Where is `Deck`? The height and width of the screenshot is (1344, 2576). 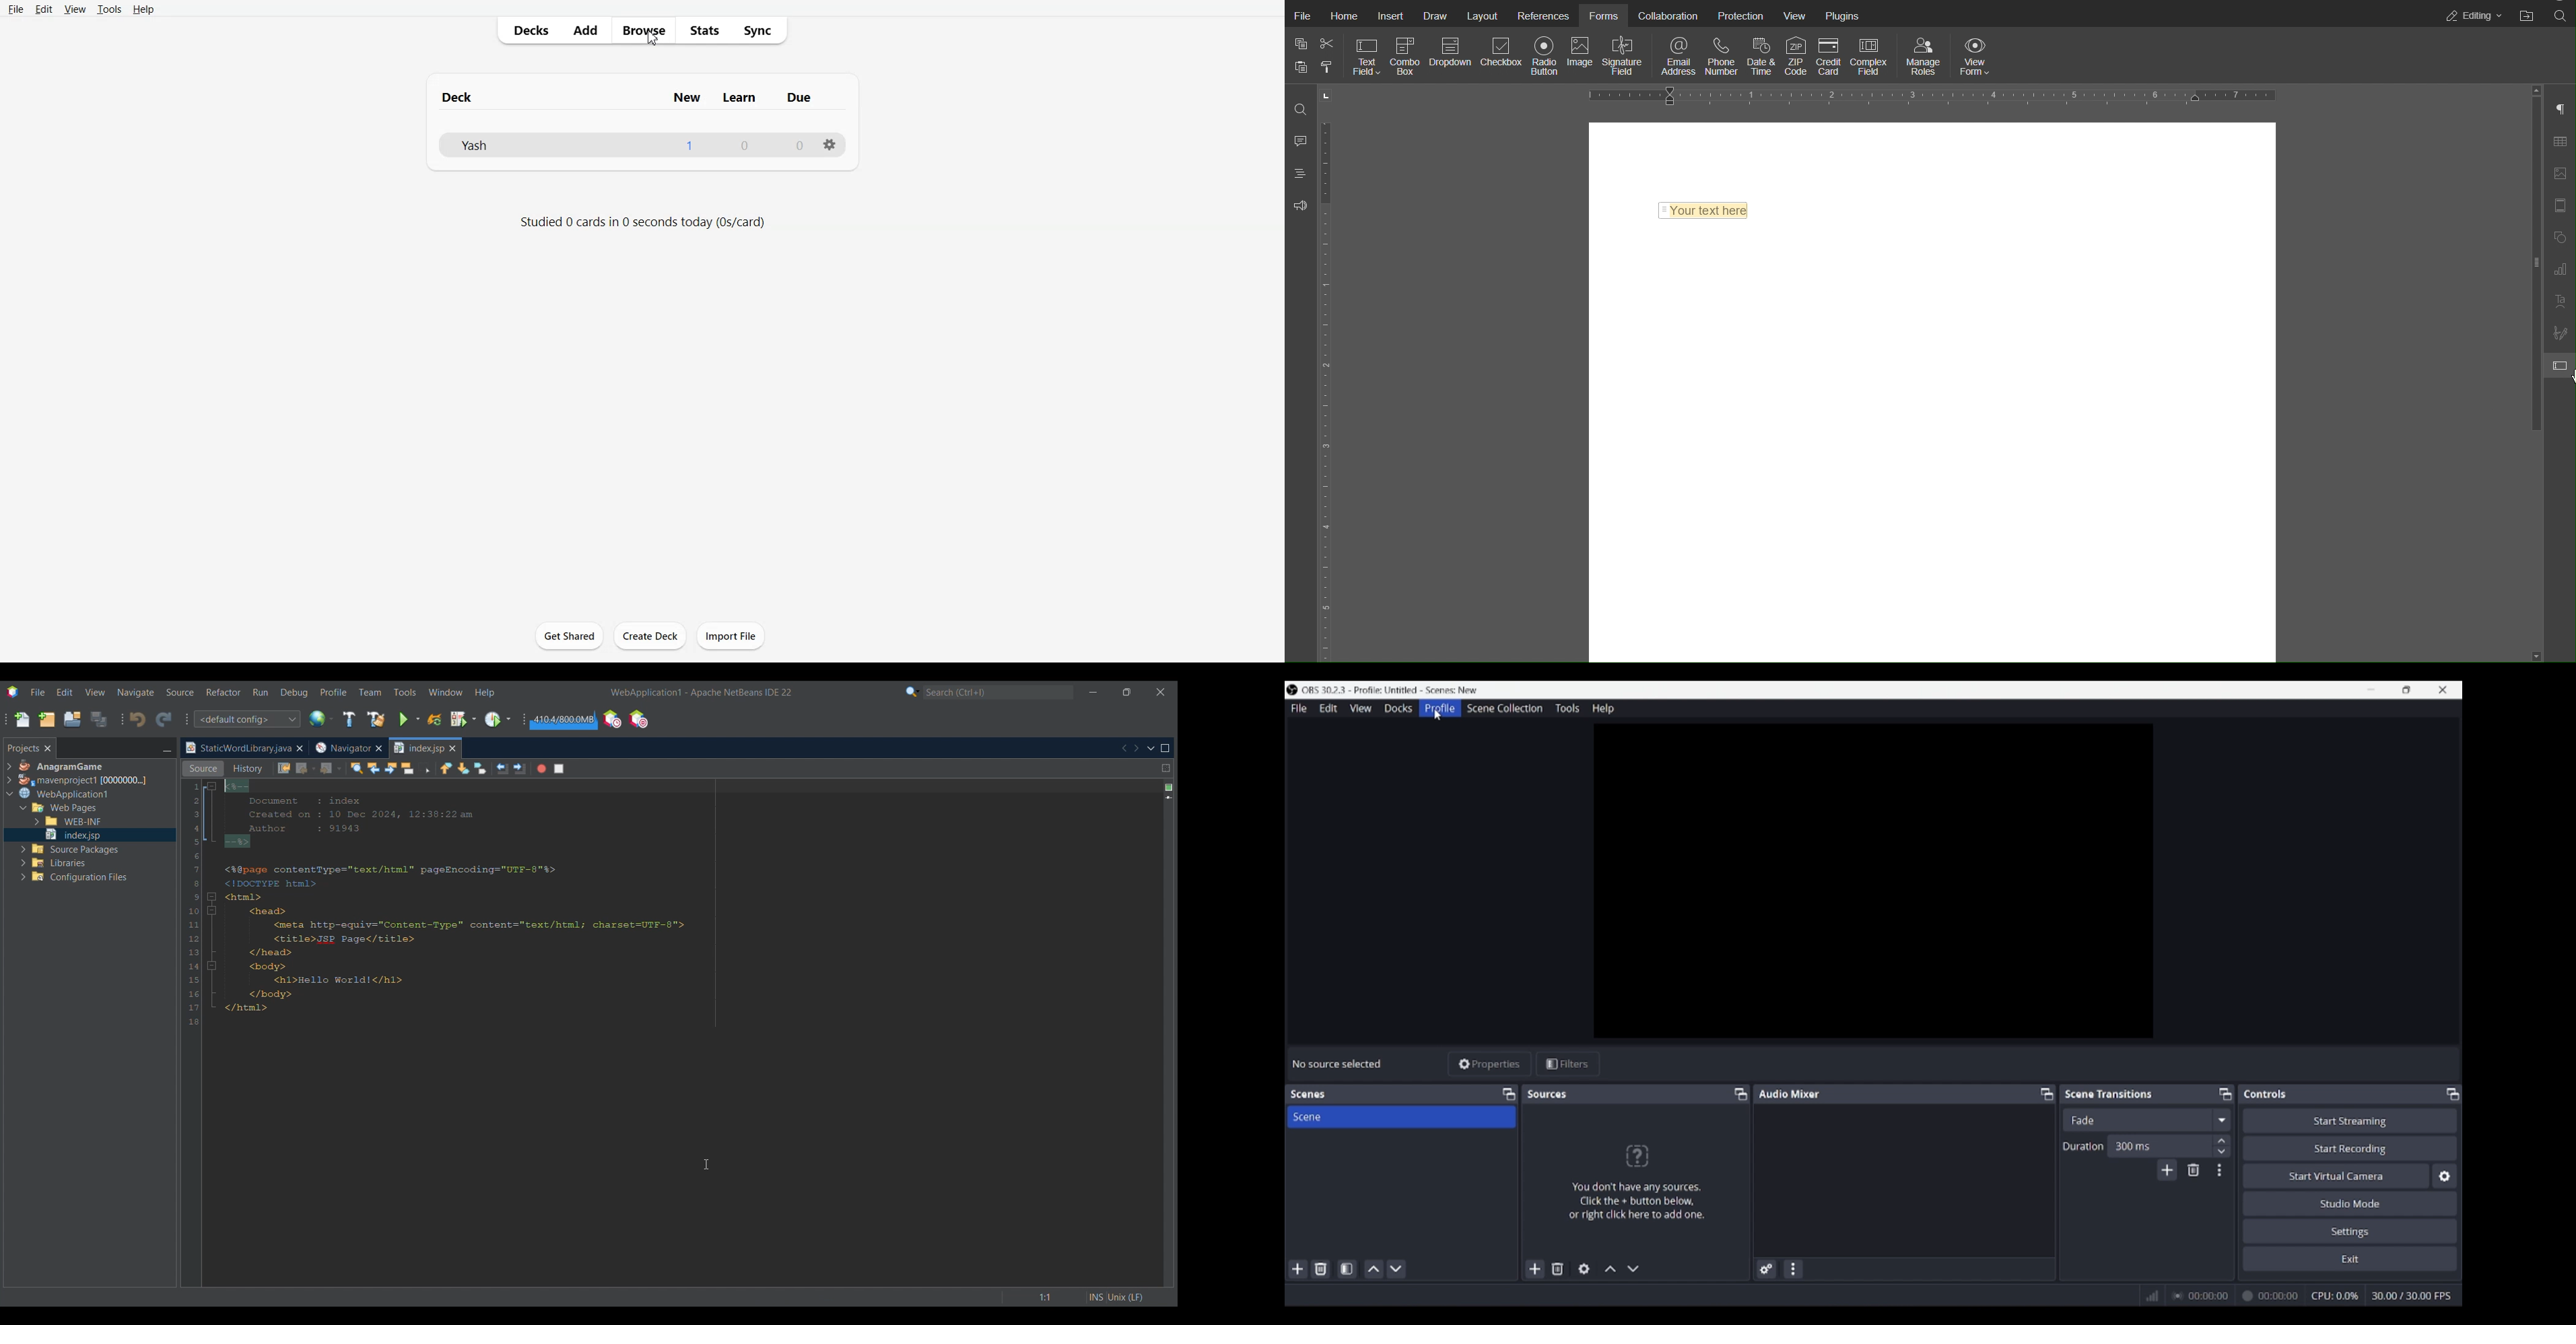 Deck is located at coordinates (544, 99).